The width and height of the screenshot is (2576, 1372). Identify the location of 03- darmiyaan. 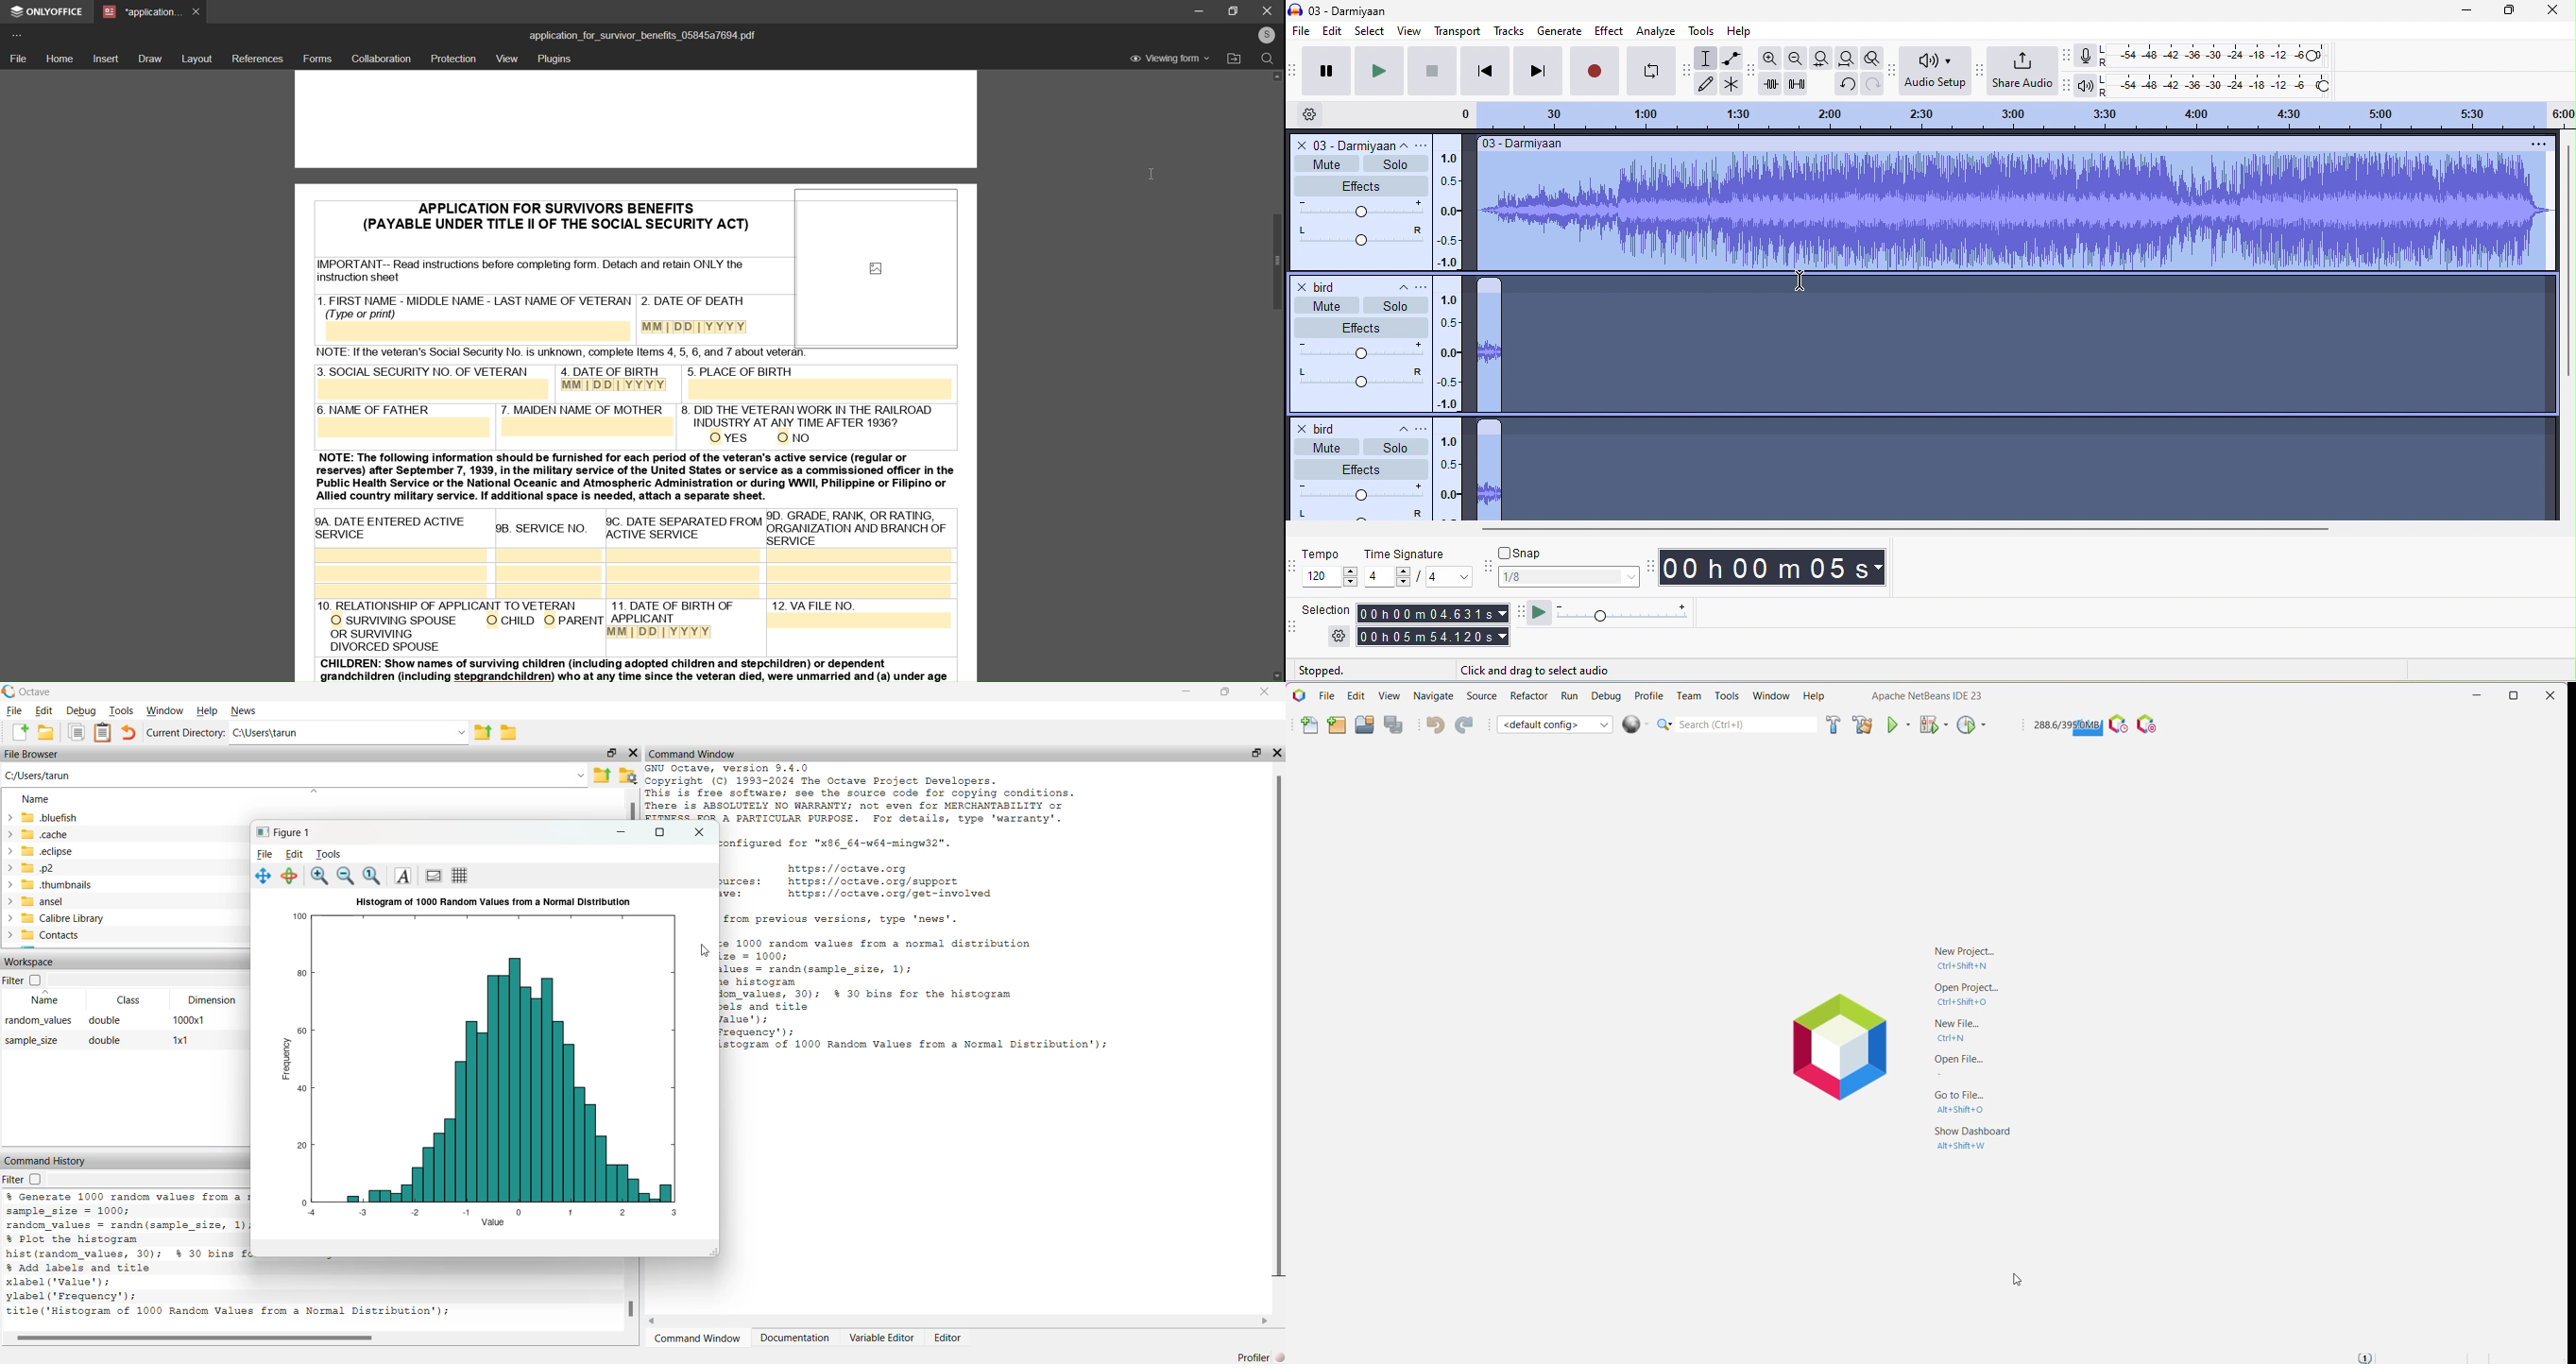
(1510, 144).